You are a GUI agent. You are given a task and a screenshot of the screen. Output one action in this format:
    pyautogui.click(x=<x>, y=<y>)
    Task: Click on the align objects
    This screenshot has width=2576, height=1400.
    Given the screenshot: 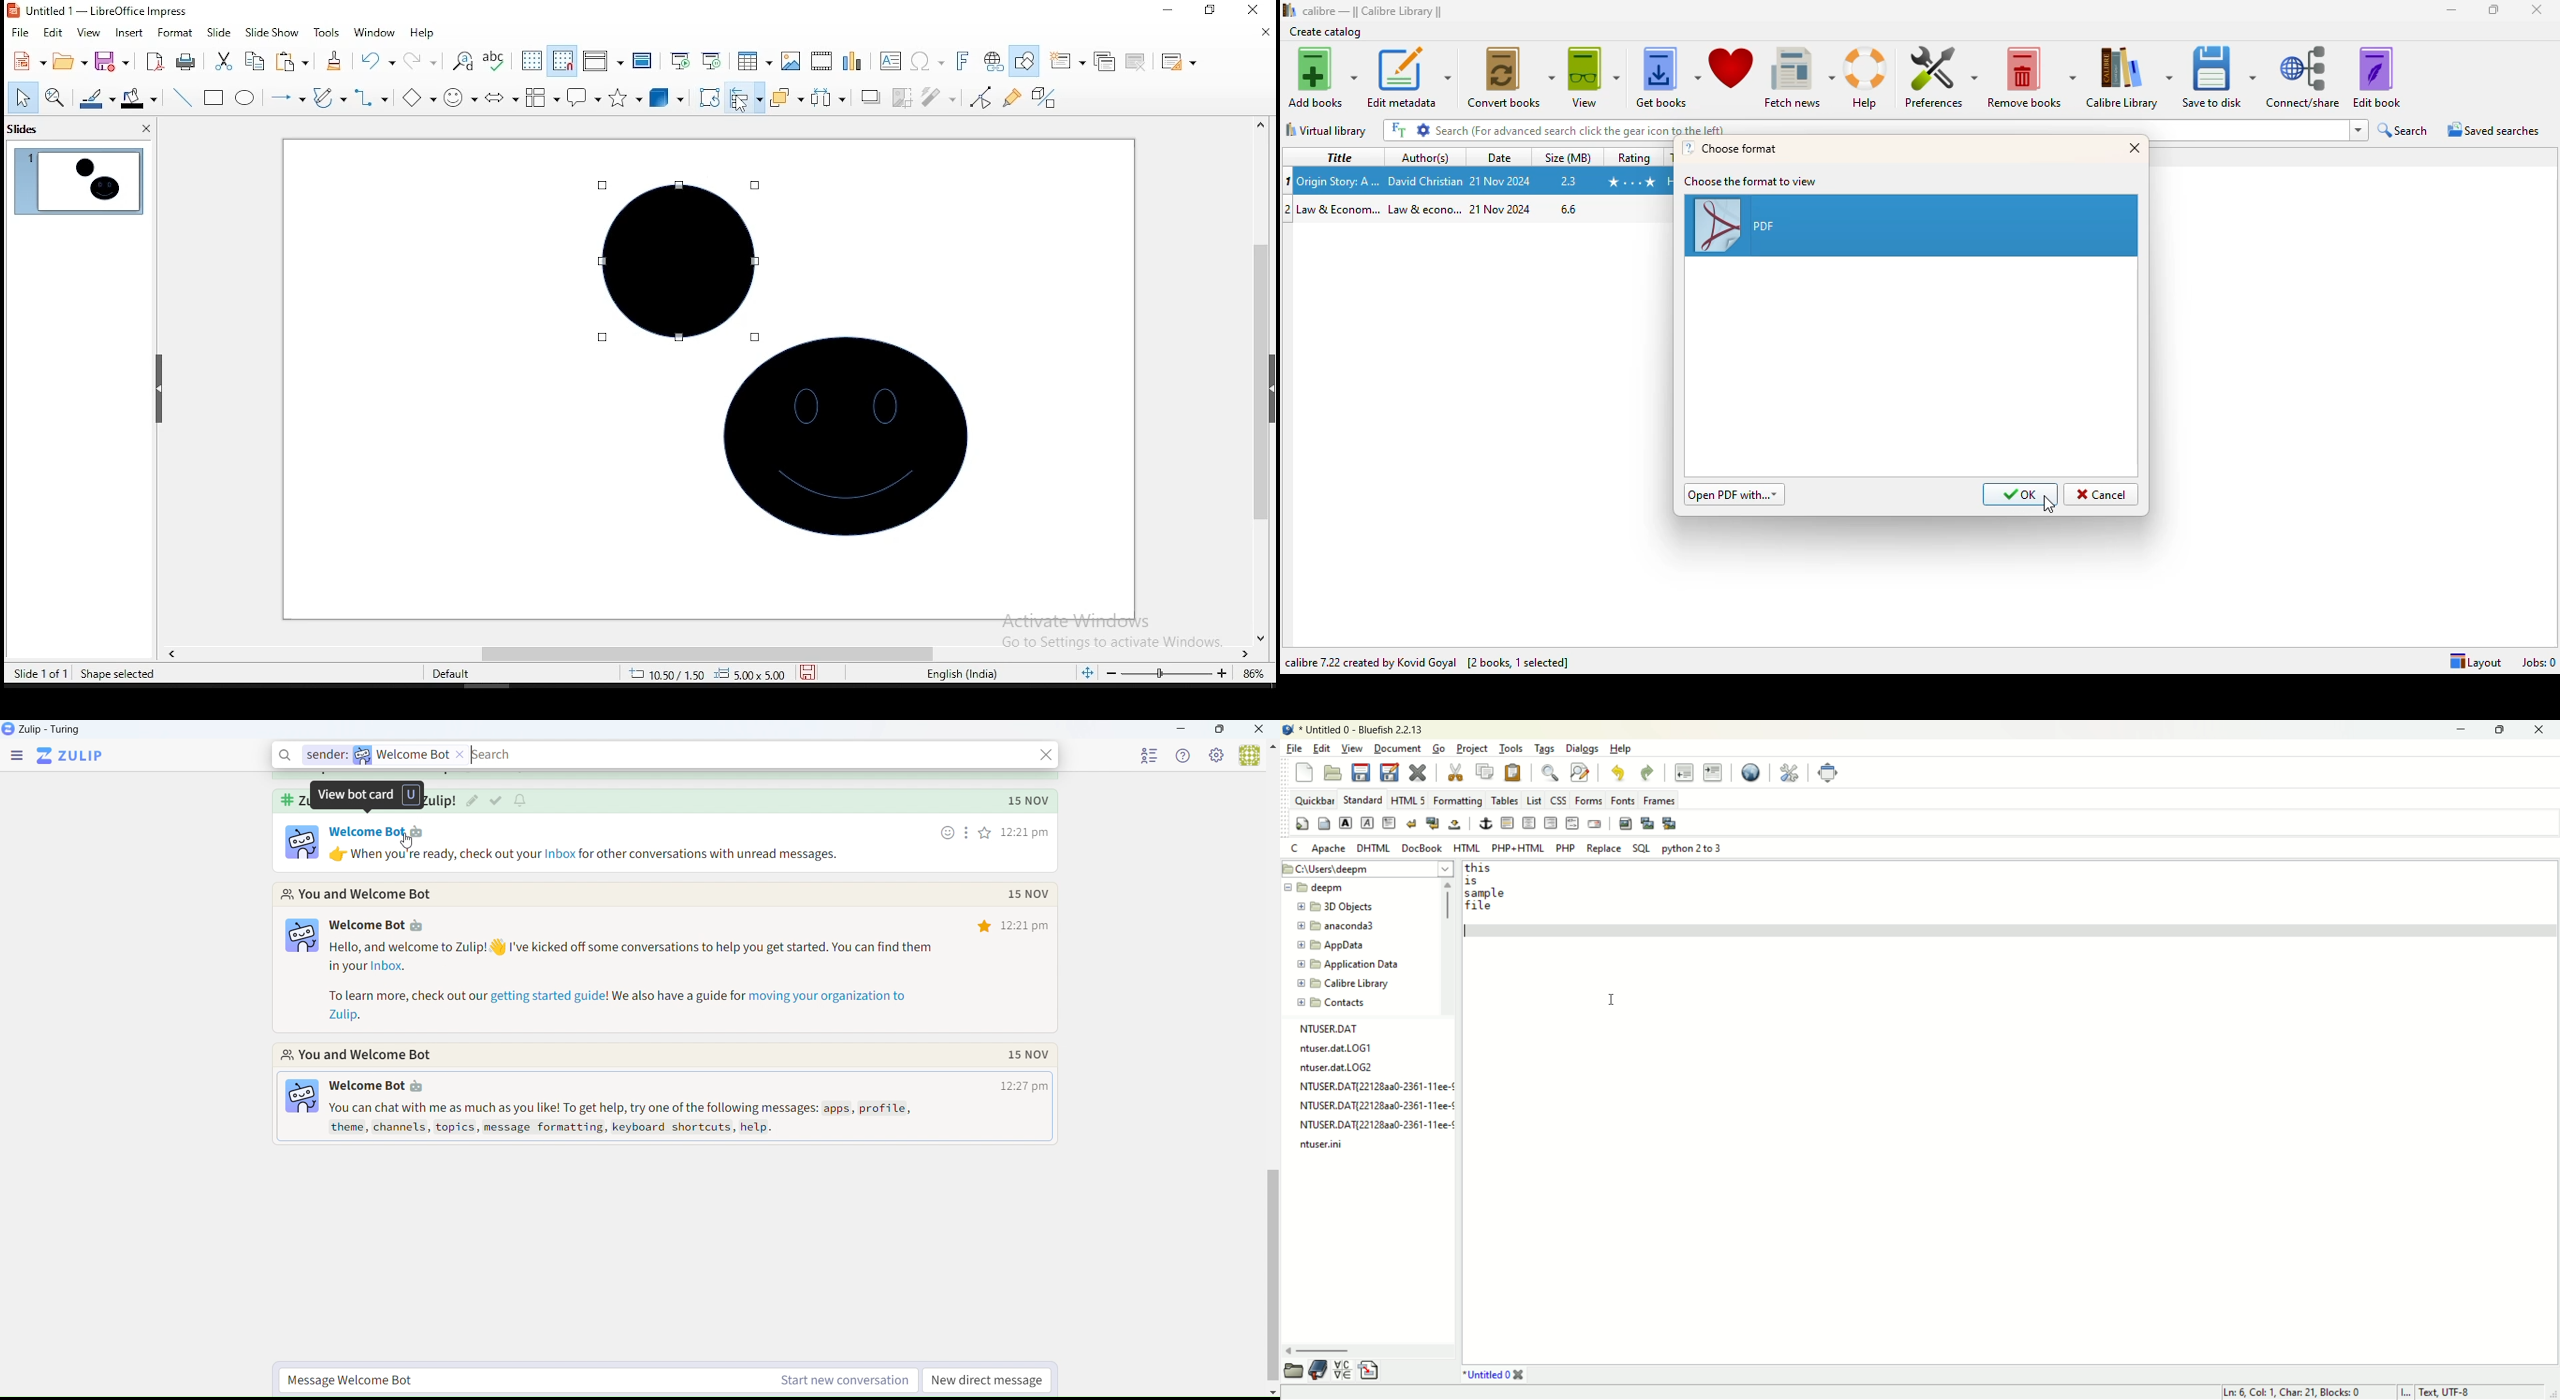 What is the action you would take?
    pyautogui.click(x=743, y=99)
    